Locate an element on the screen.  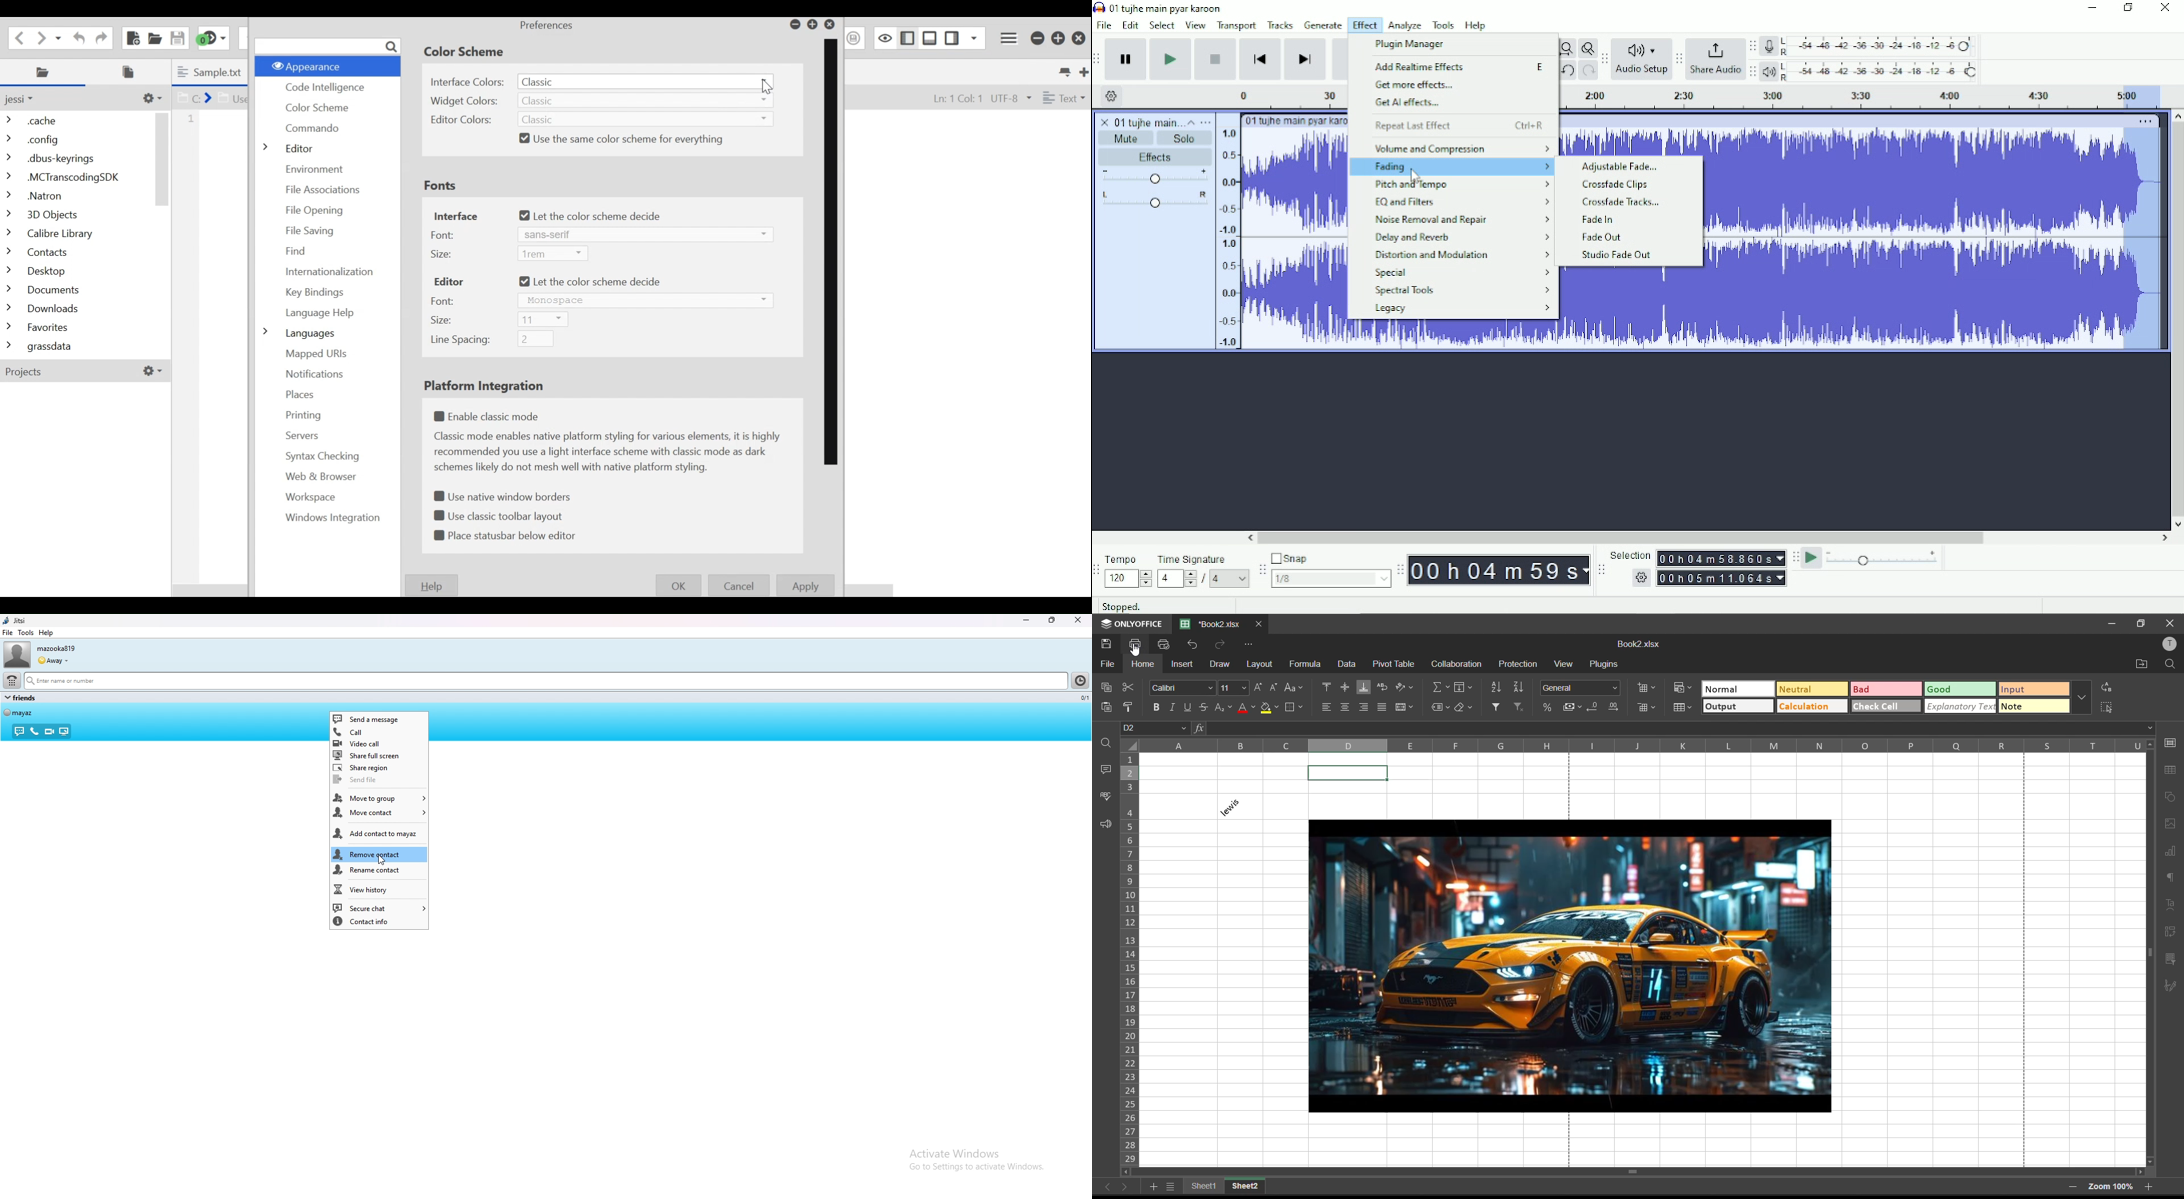
Distortion and Modulation is located at coordinates (1461, 255).